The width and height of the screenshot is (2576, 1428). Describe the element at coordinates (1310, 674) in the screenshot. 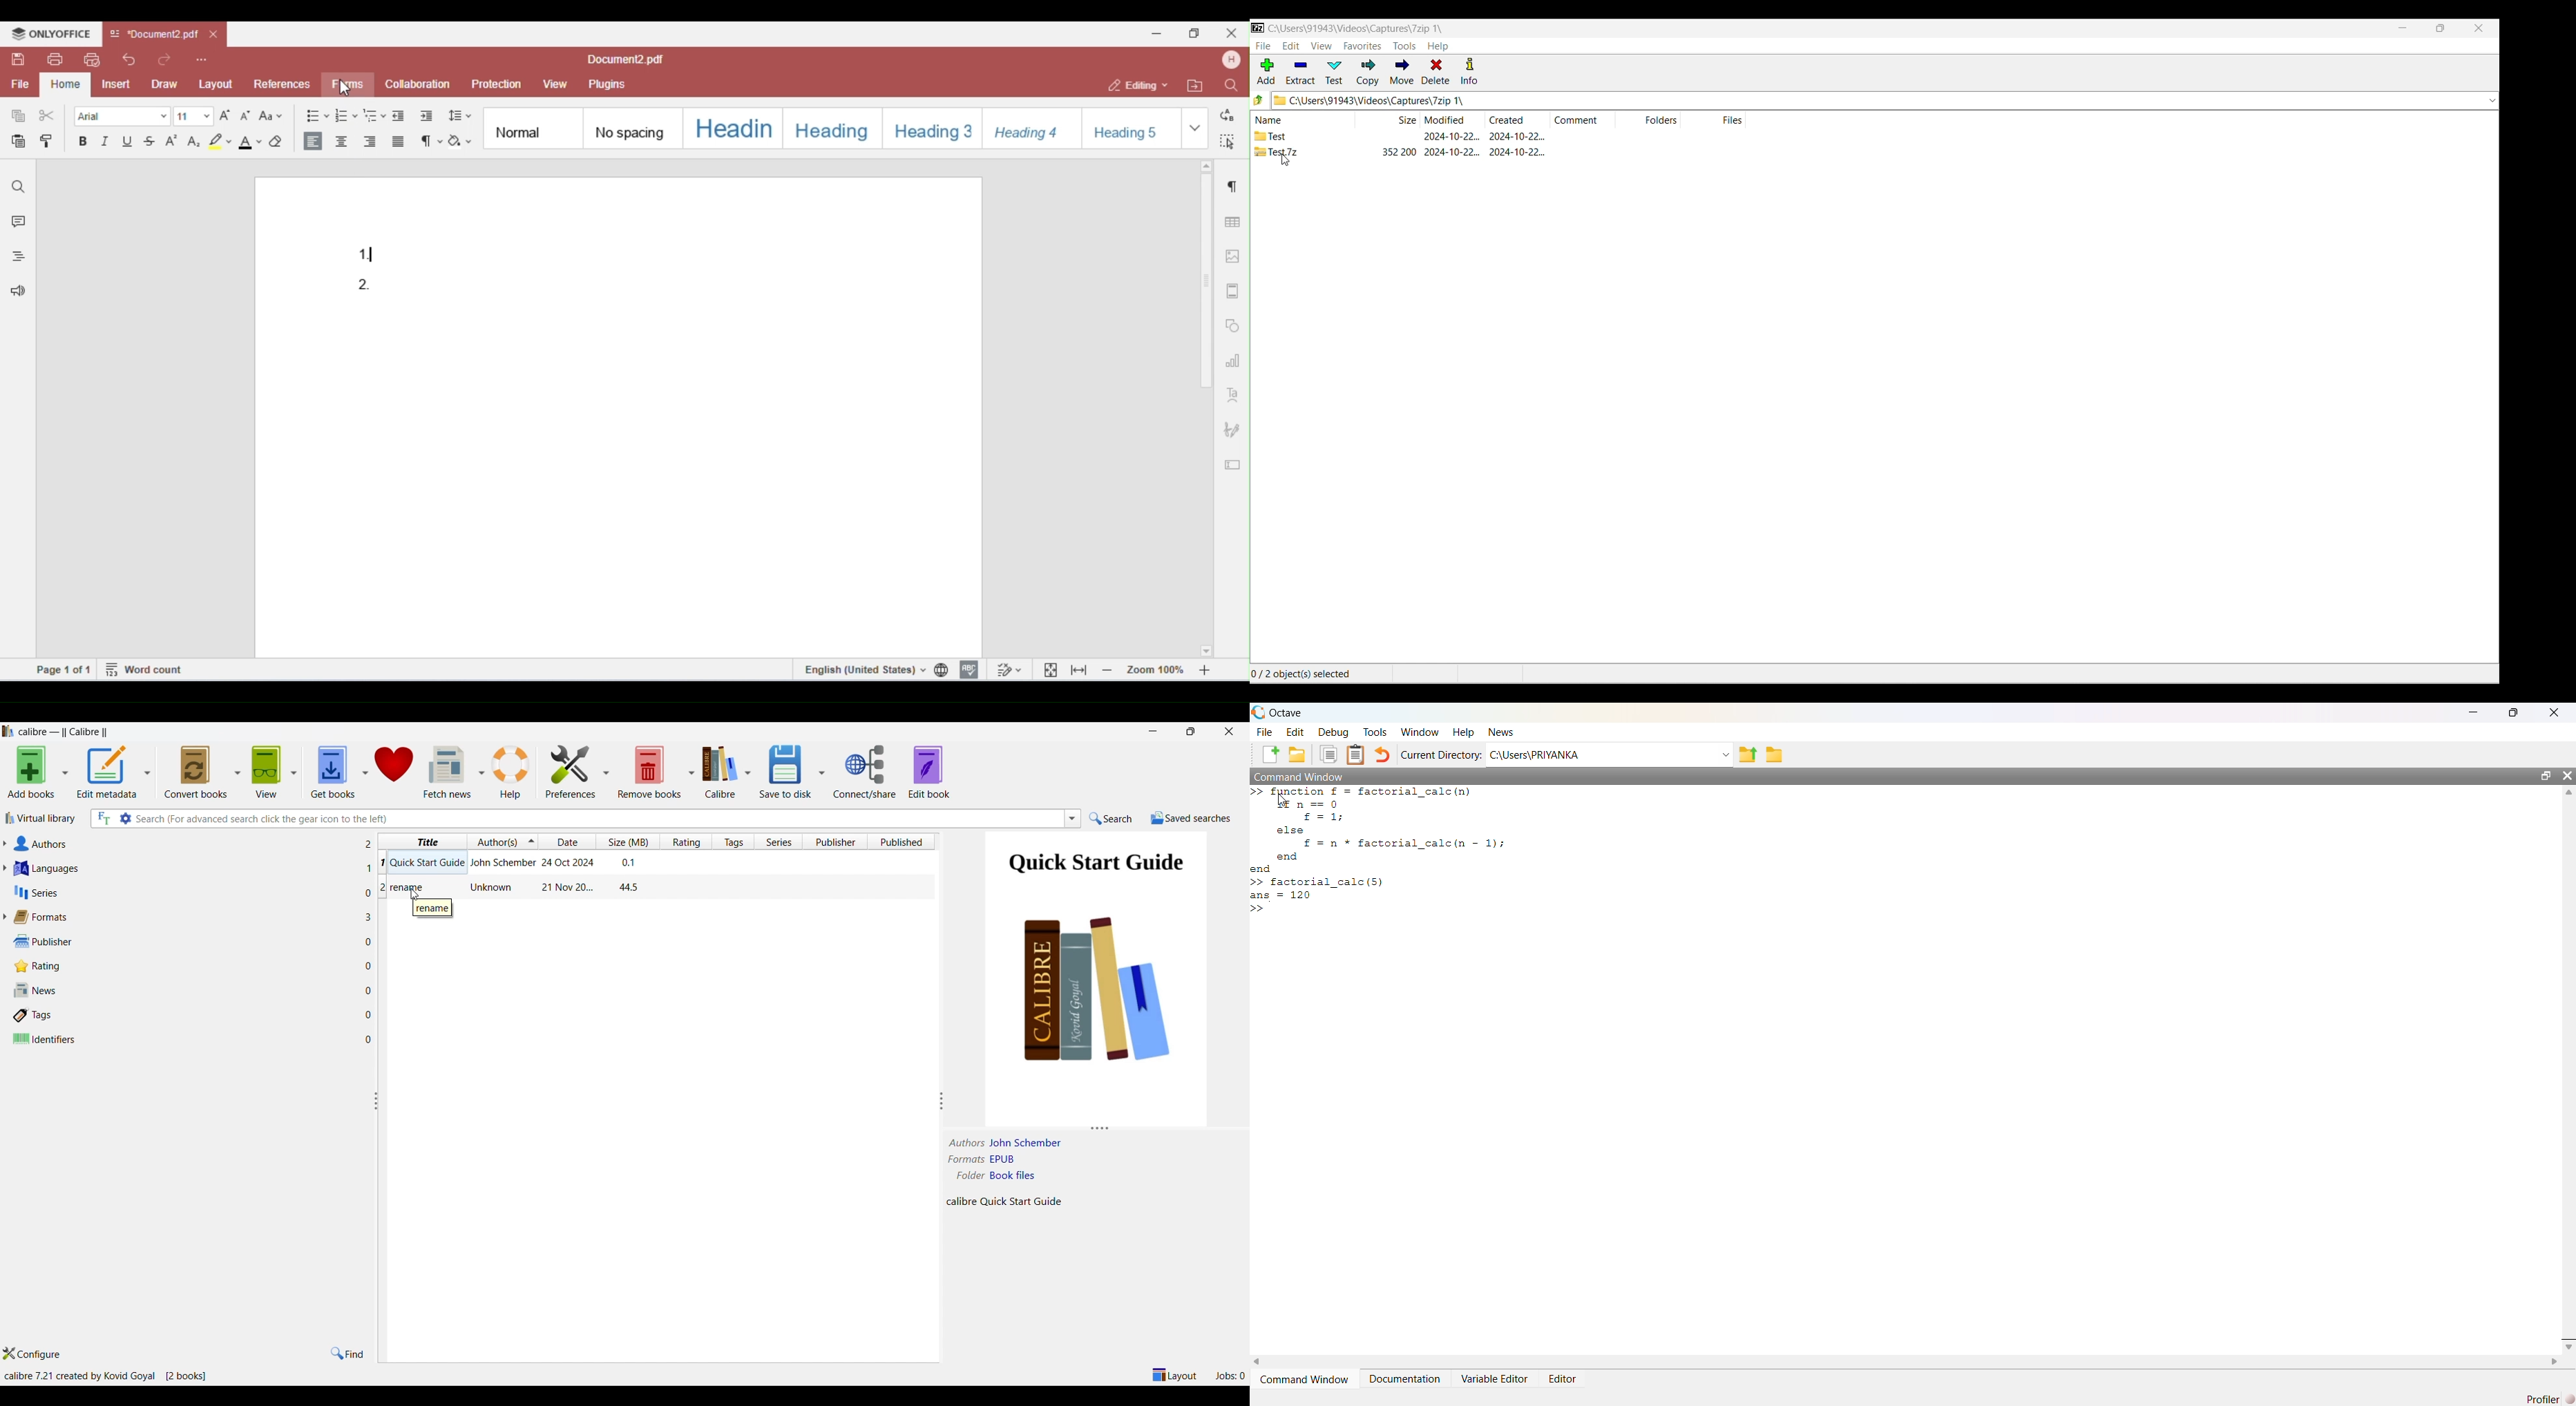

I see `0/2 object(s) selected` at that location.